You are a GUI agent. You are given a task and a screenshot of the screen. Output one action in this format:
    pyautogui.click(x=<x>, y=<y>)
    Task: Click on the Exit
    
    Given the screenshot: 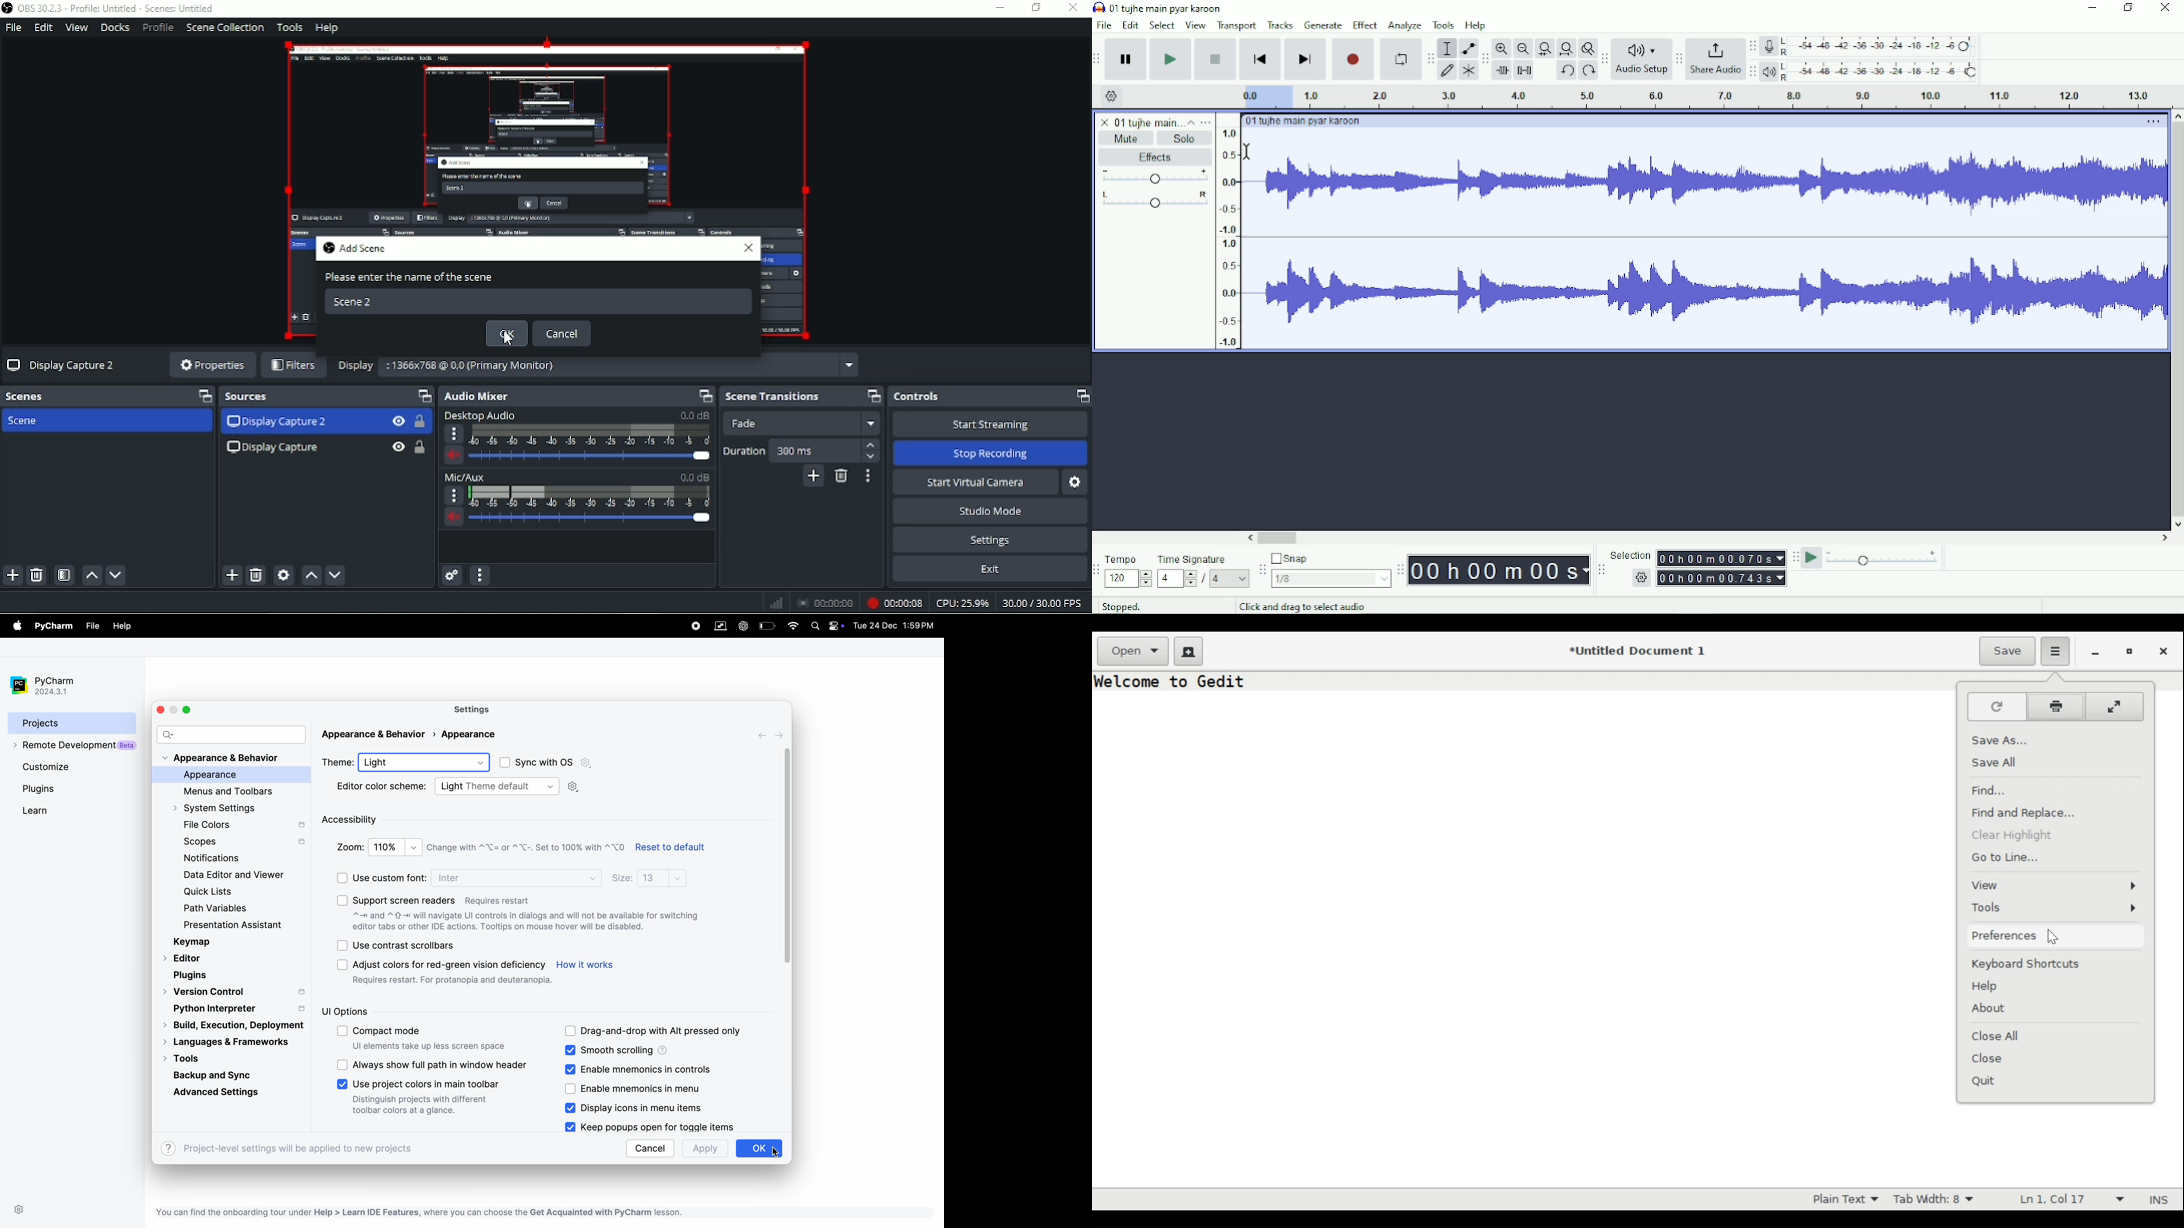 What is the action you would take?
    pyautogui.click(x=992, y=571)
    